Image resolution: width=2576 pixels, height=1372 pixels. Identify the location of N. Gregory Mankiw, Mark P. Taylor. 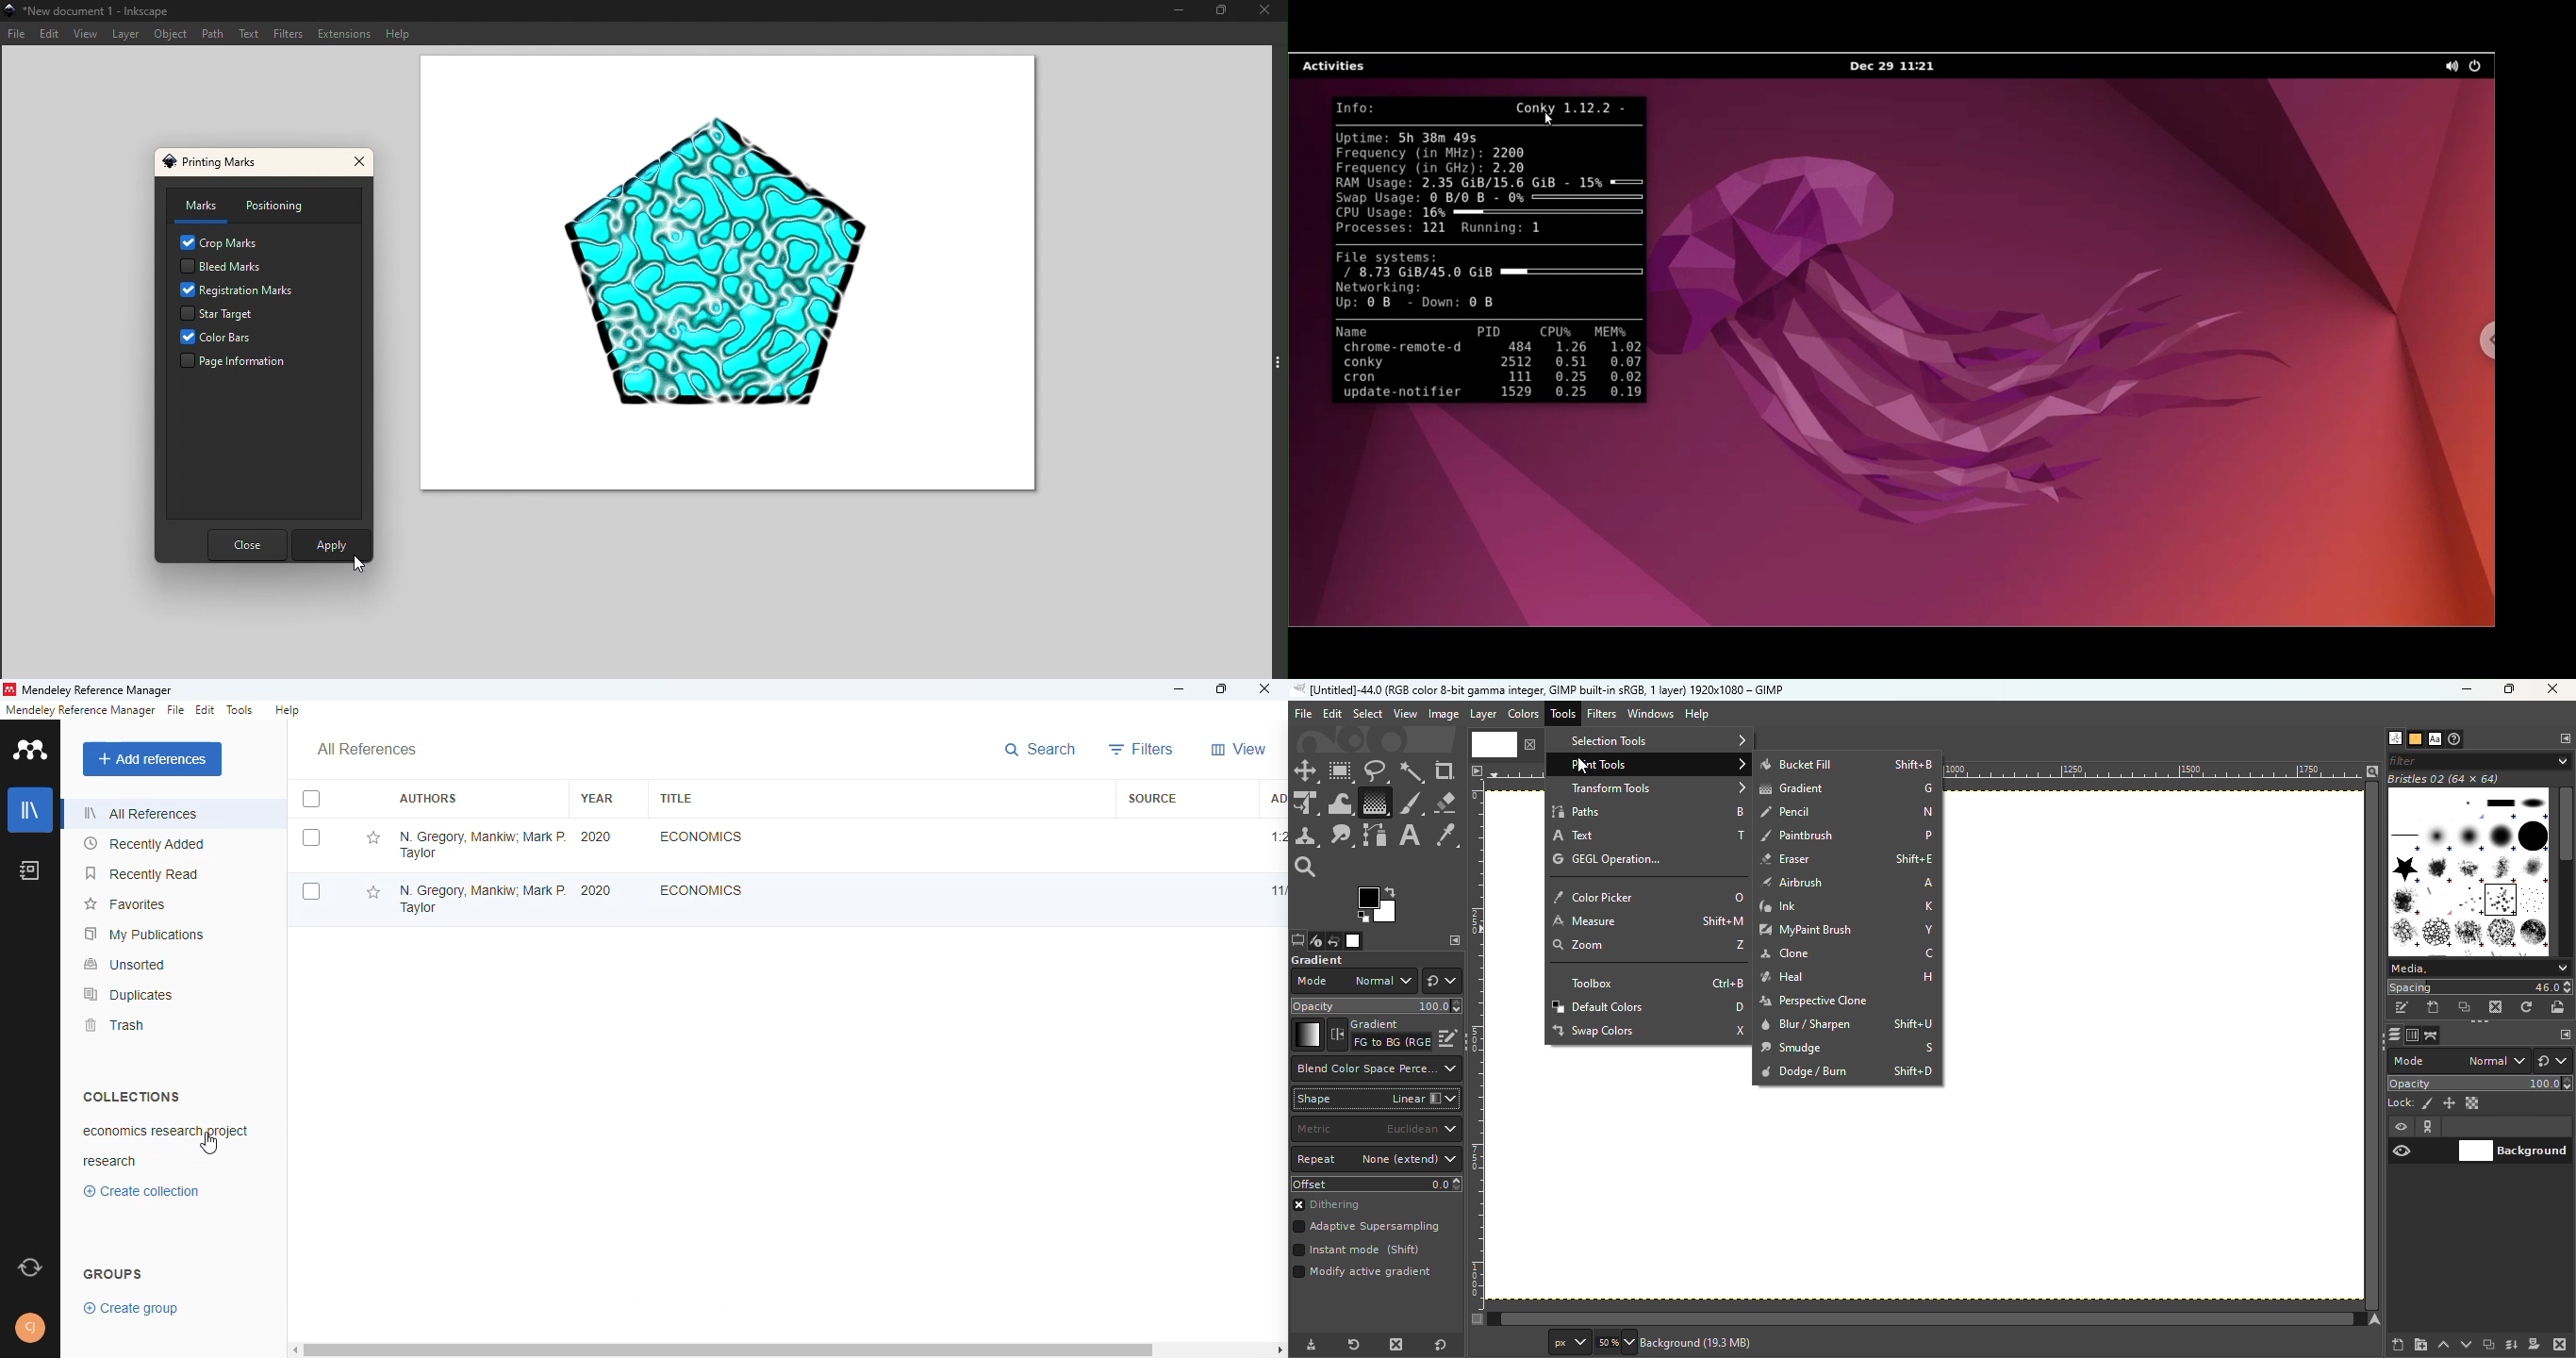
(482, 844).